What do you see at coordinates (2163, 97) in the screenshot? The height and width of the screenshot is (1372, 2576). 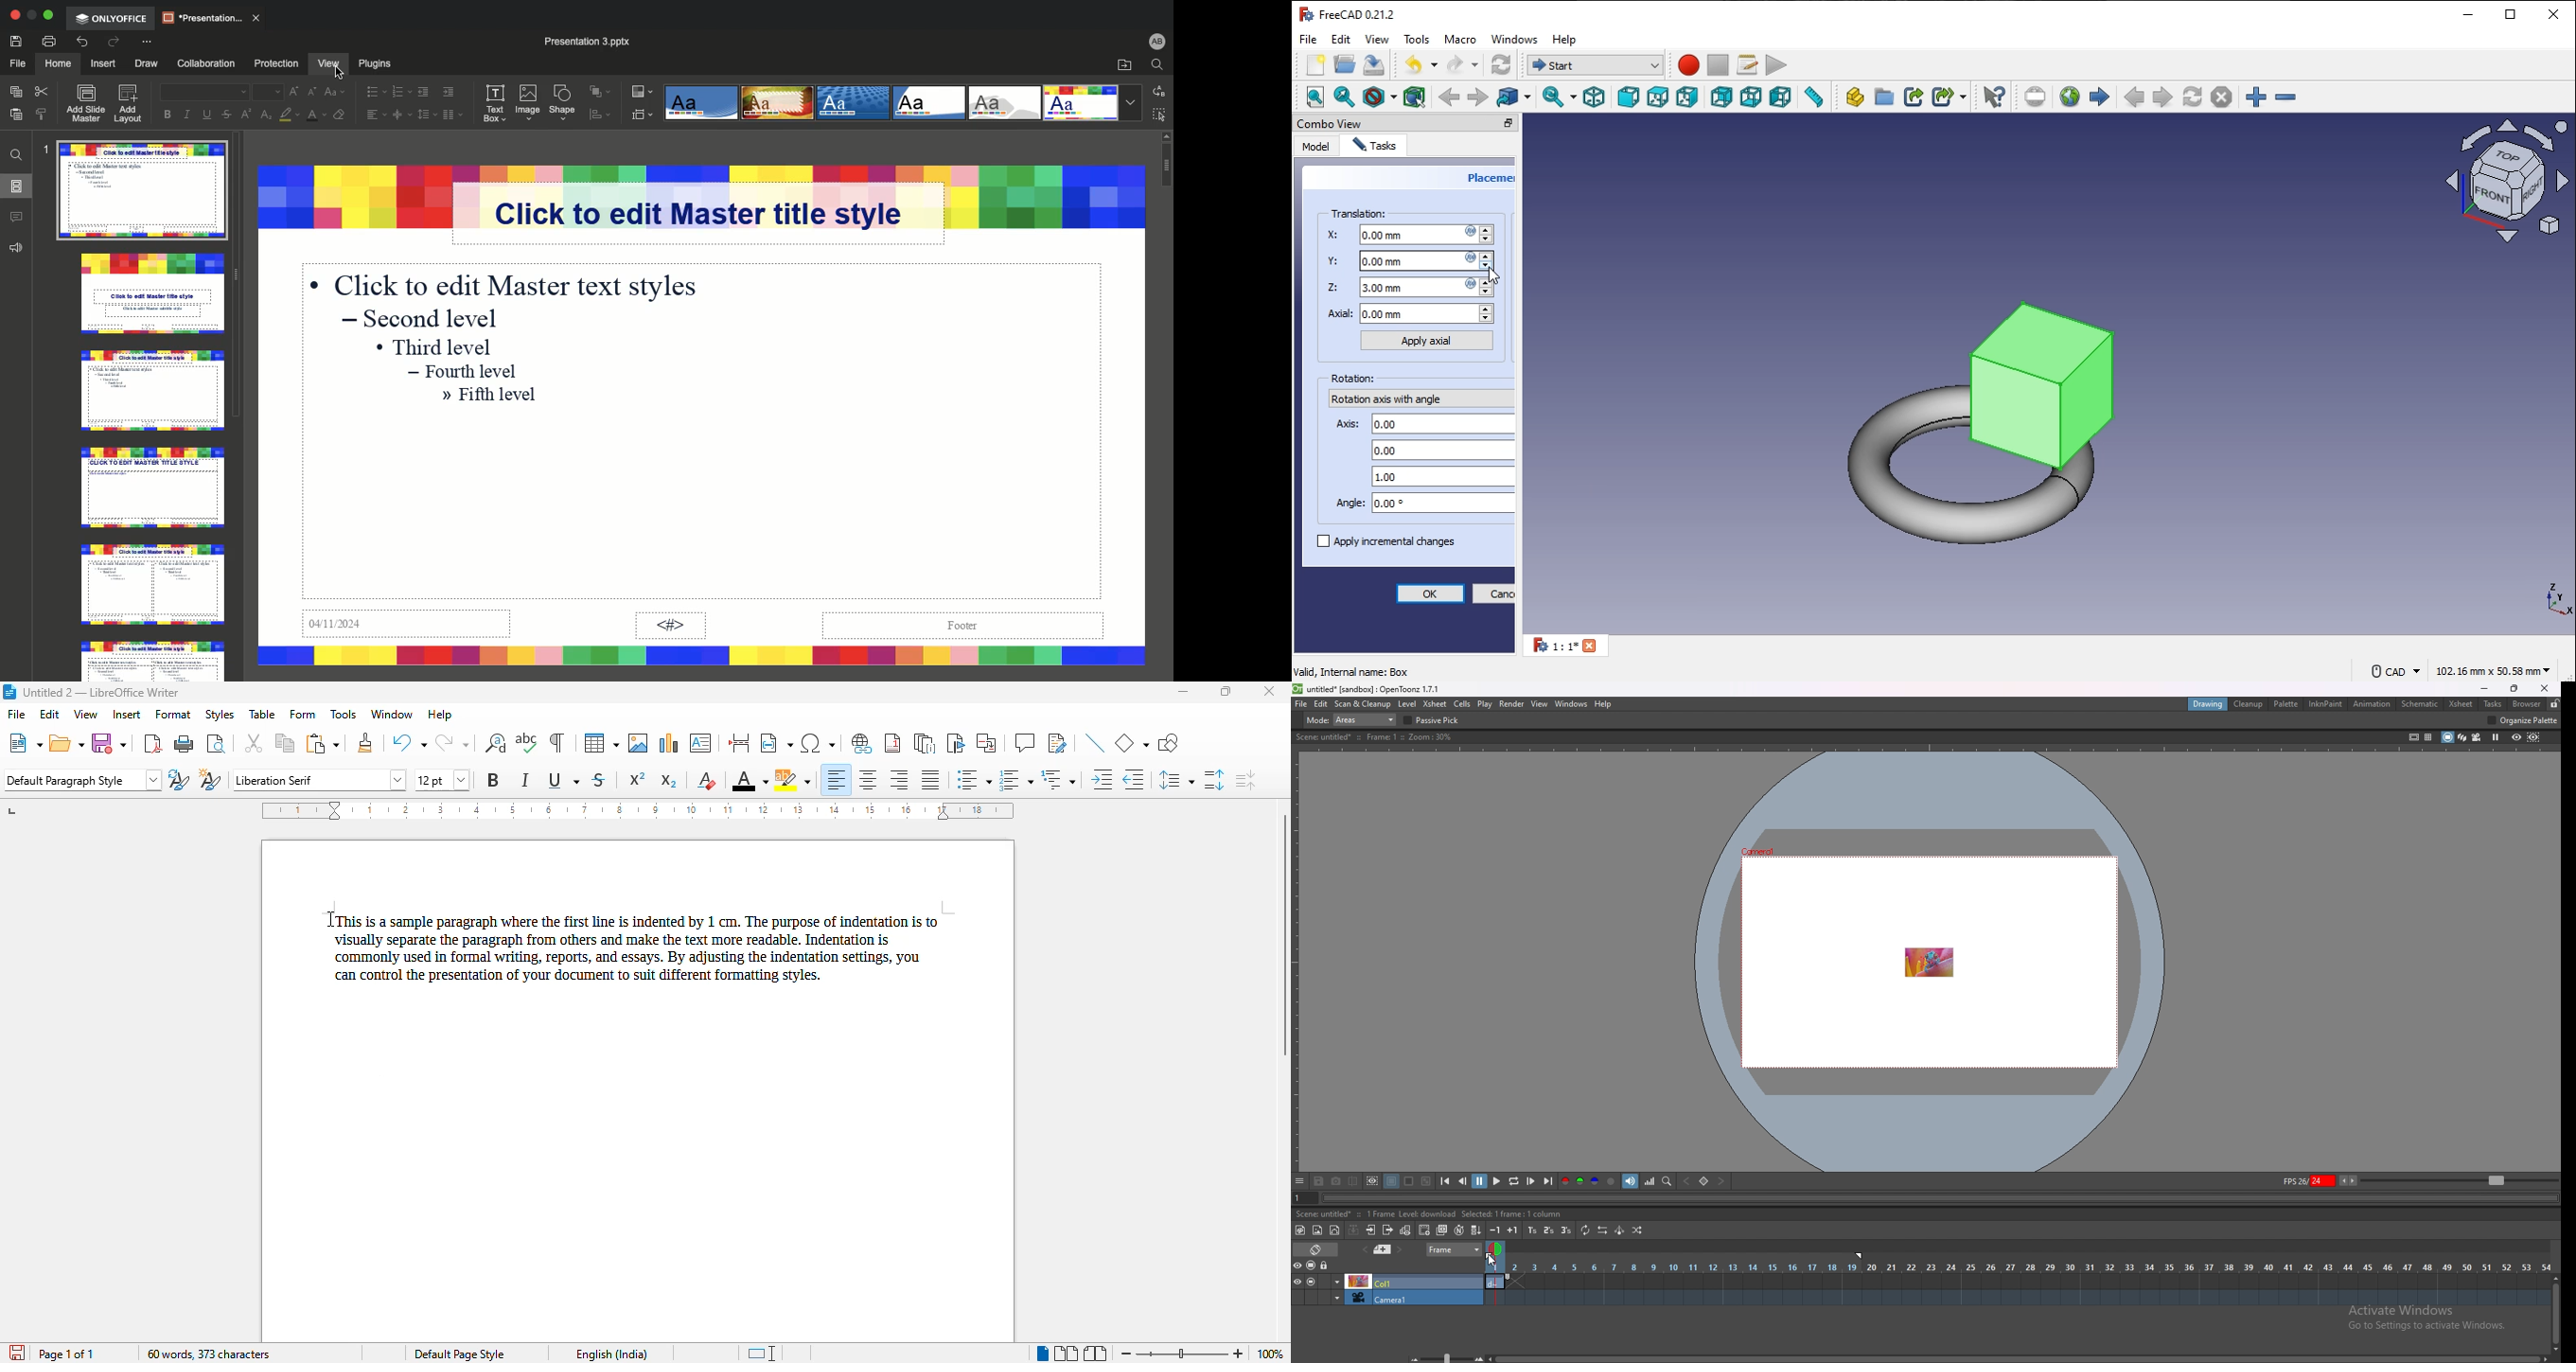 I see `next page` at bounding box center [2163, 97].